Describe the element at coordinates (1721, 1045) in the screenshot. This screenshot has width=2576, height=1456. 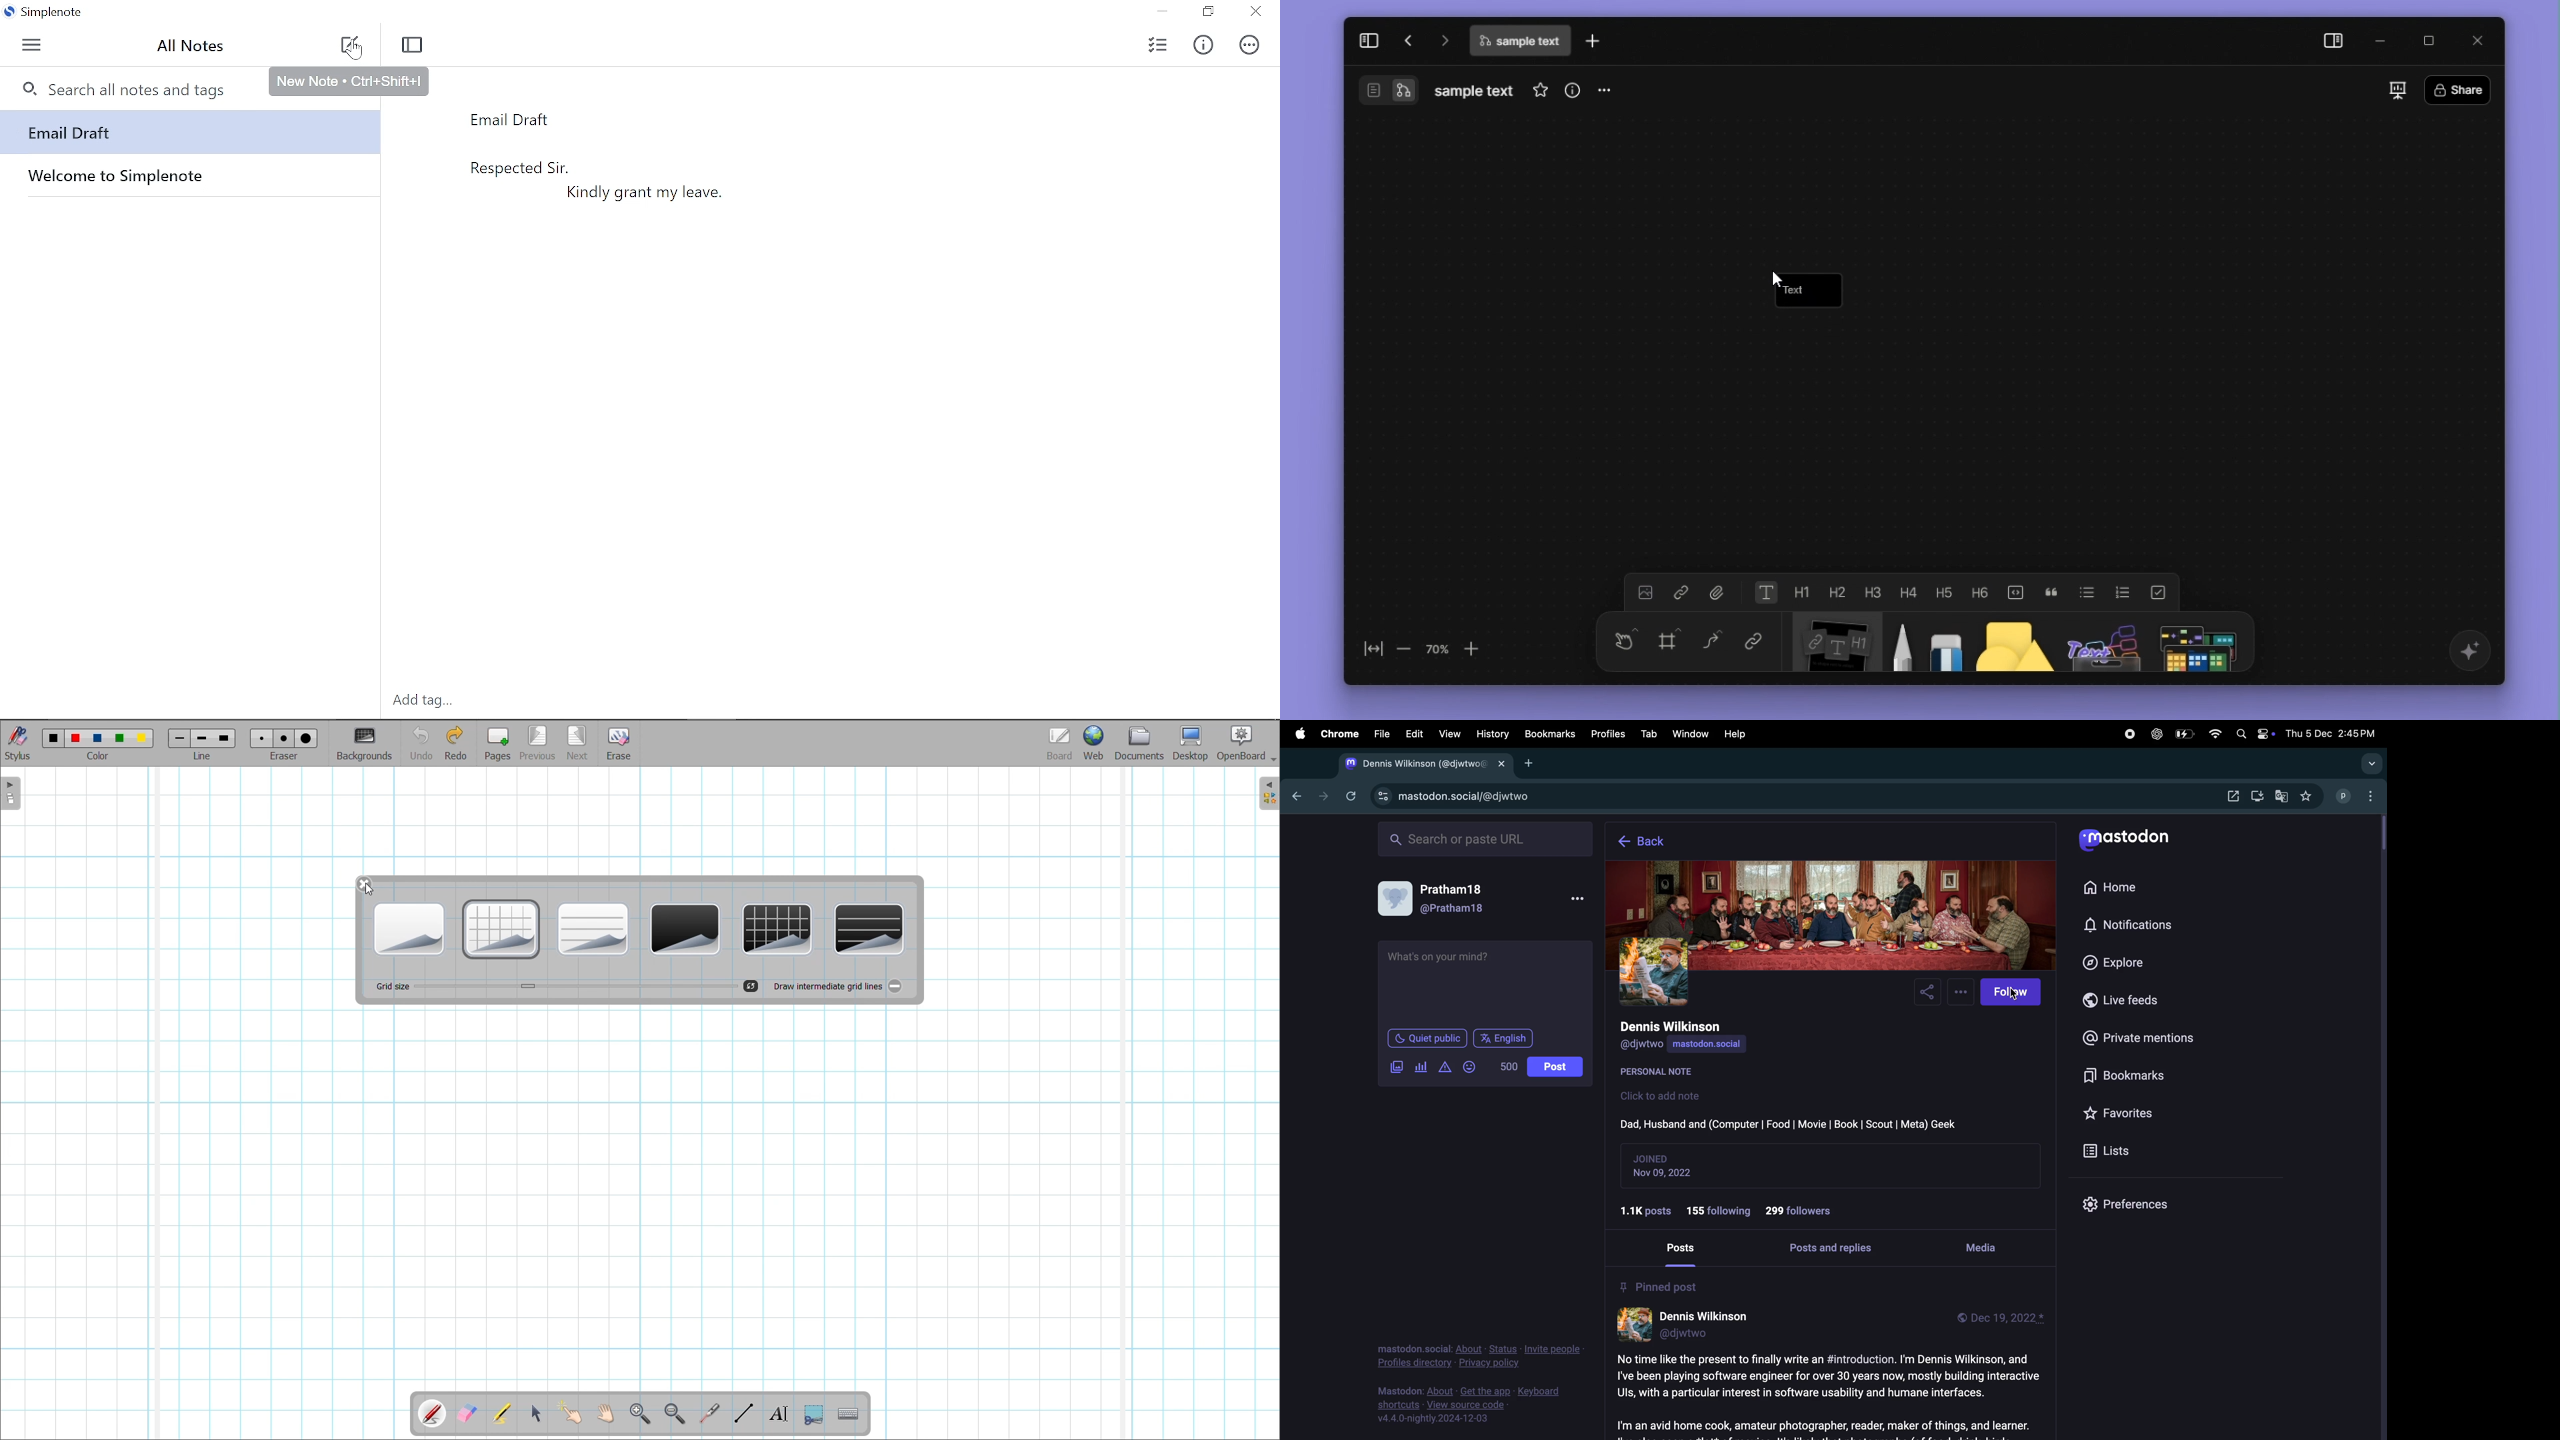
I see `mastodon social` at that location.